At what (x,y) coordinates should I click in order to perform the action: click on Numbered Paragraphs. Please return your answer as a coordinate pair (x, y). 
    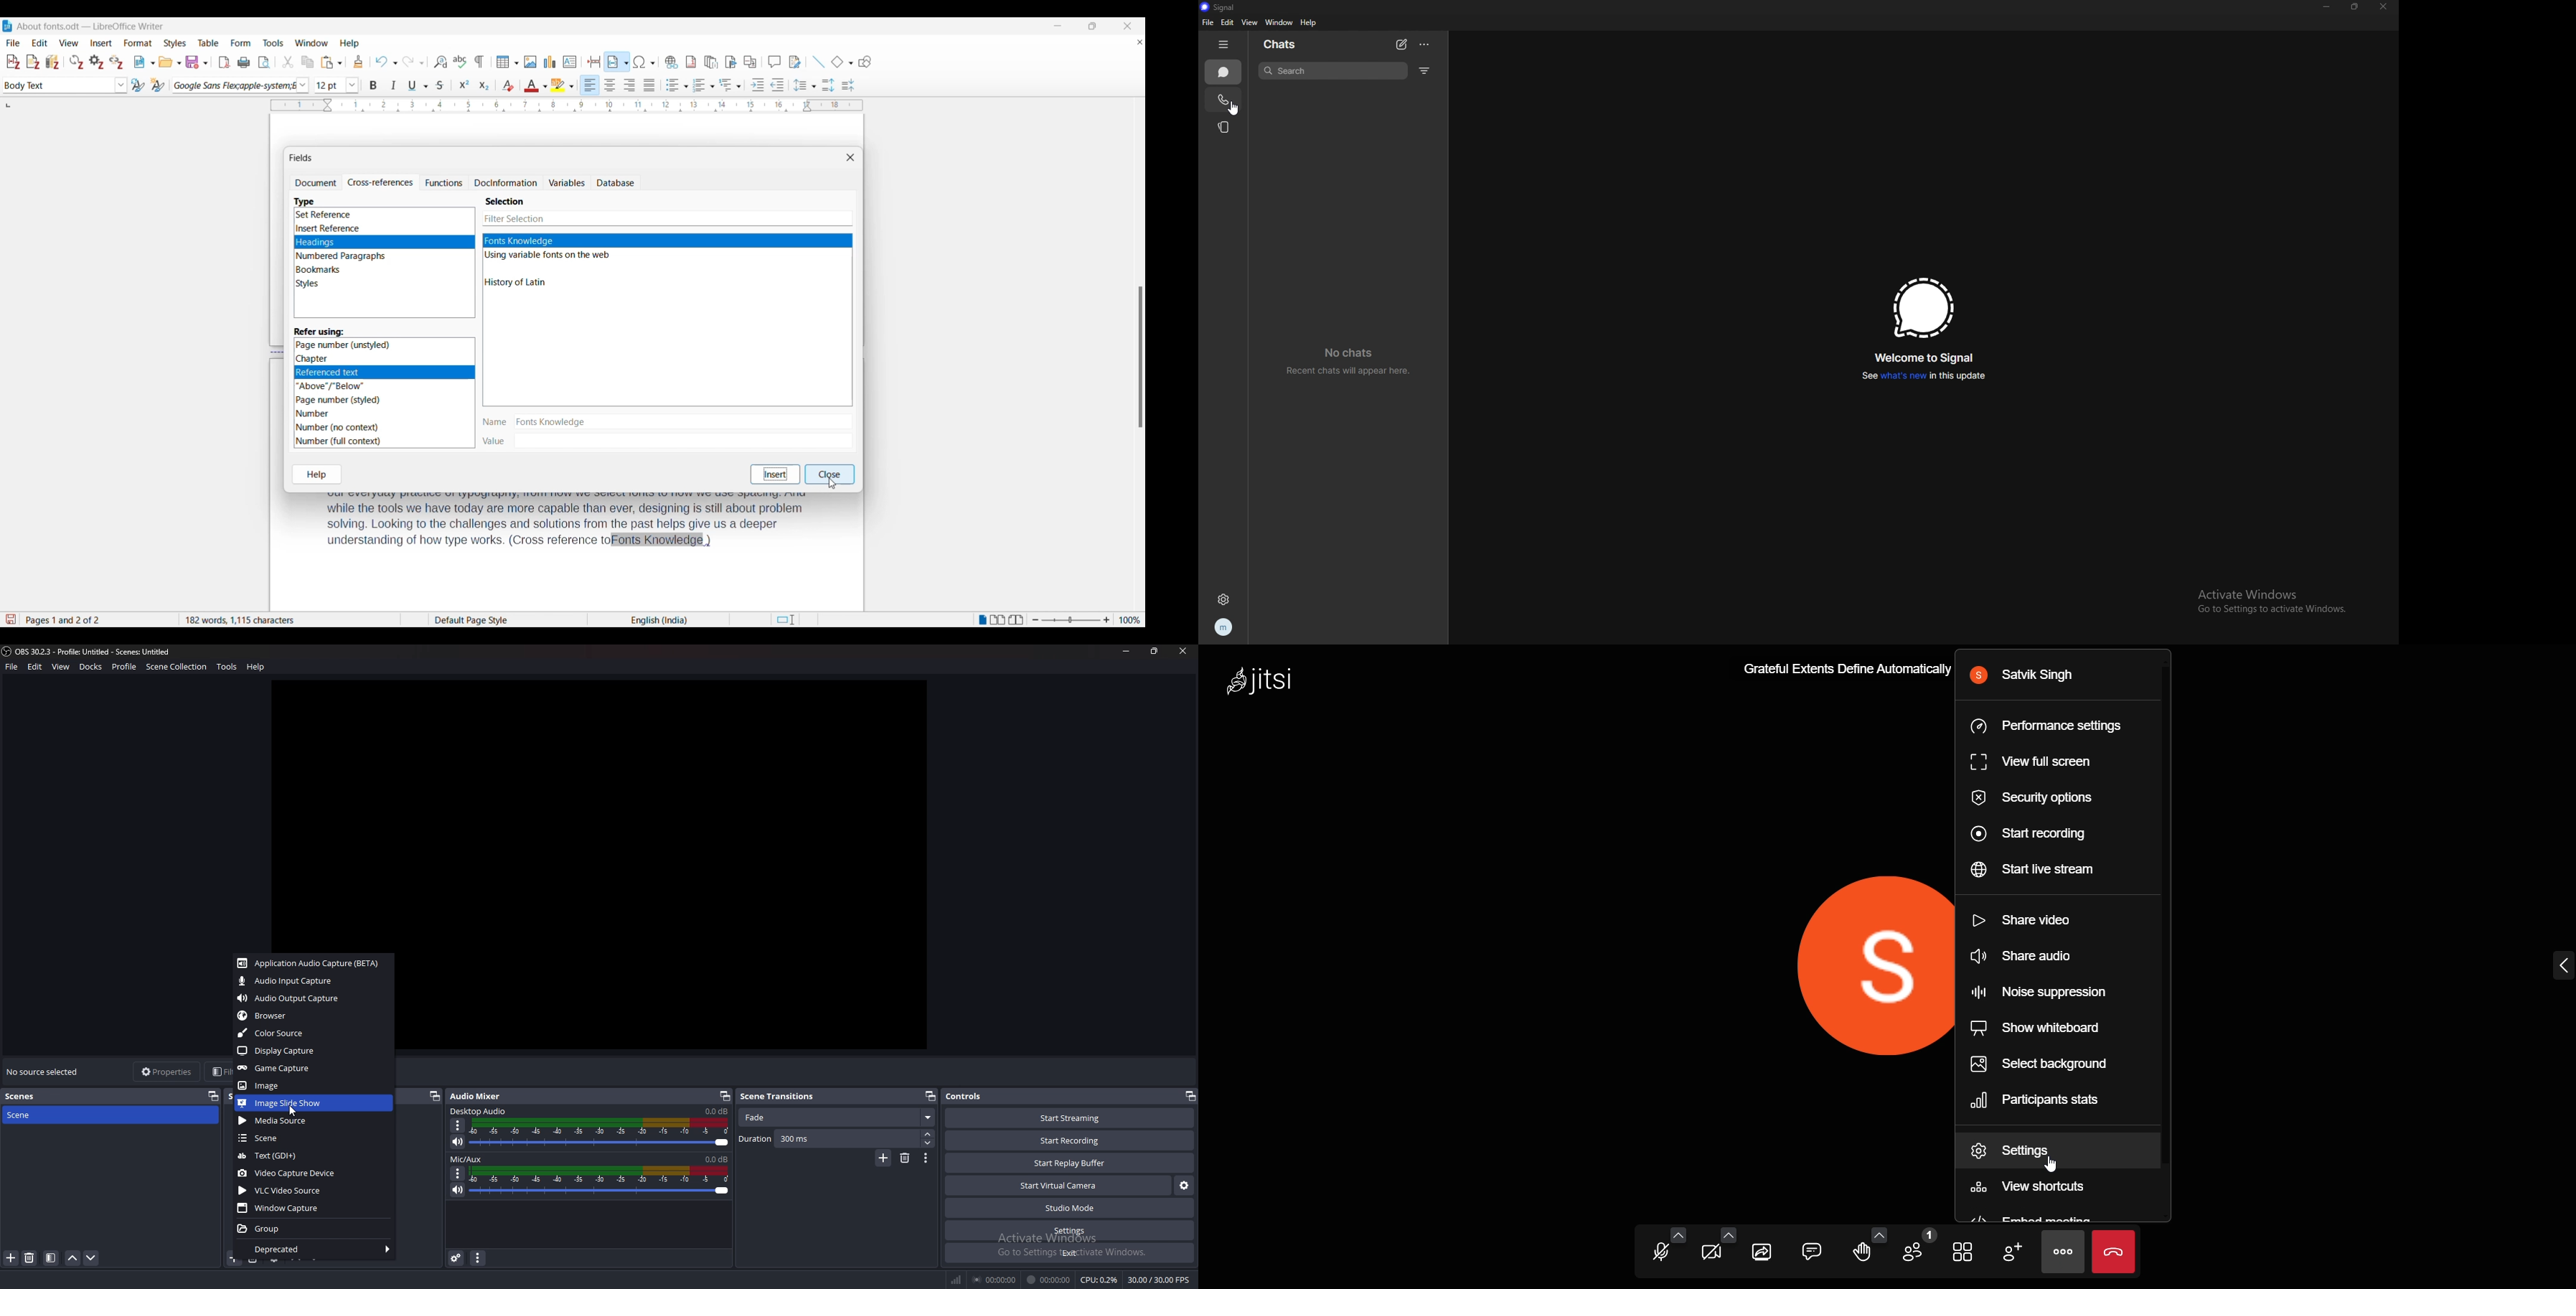
    Looking at the image, I should click on (341, 257).